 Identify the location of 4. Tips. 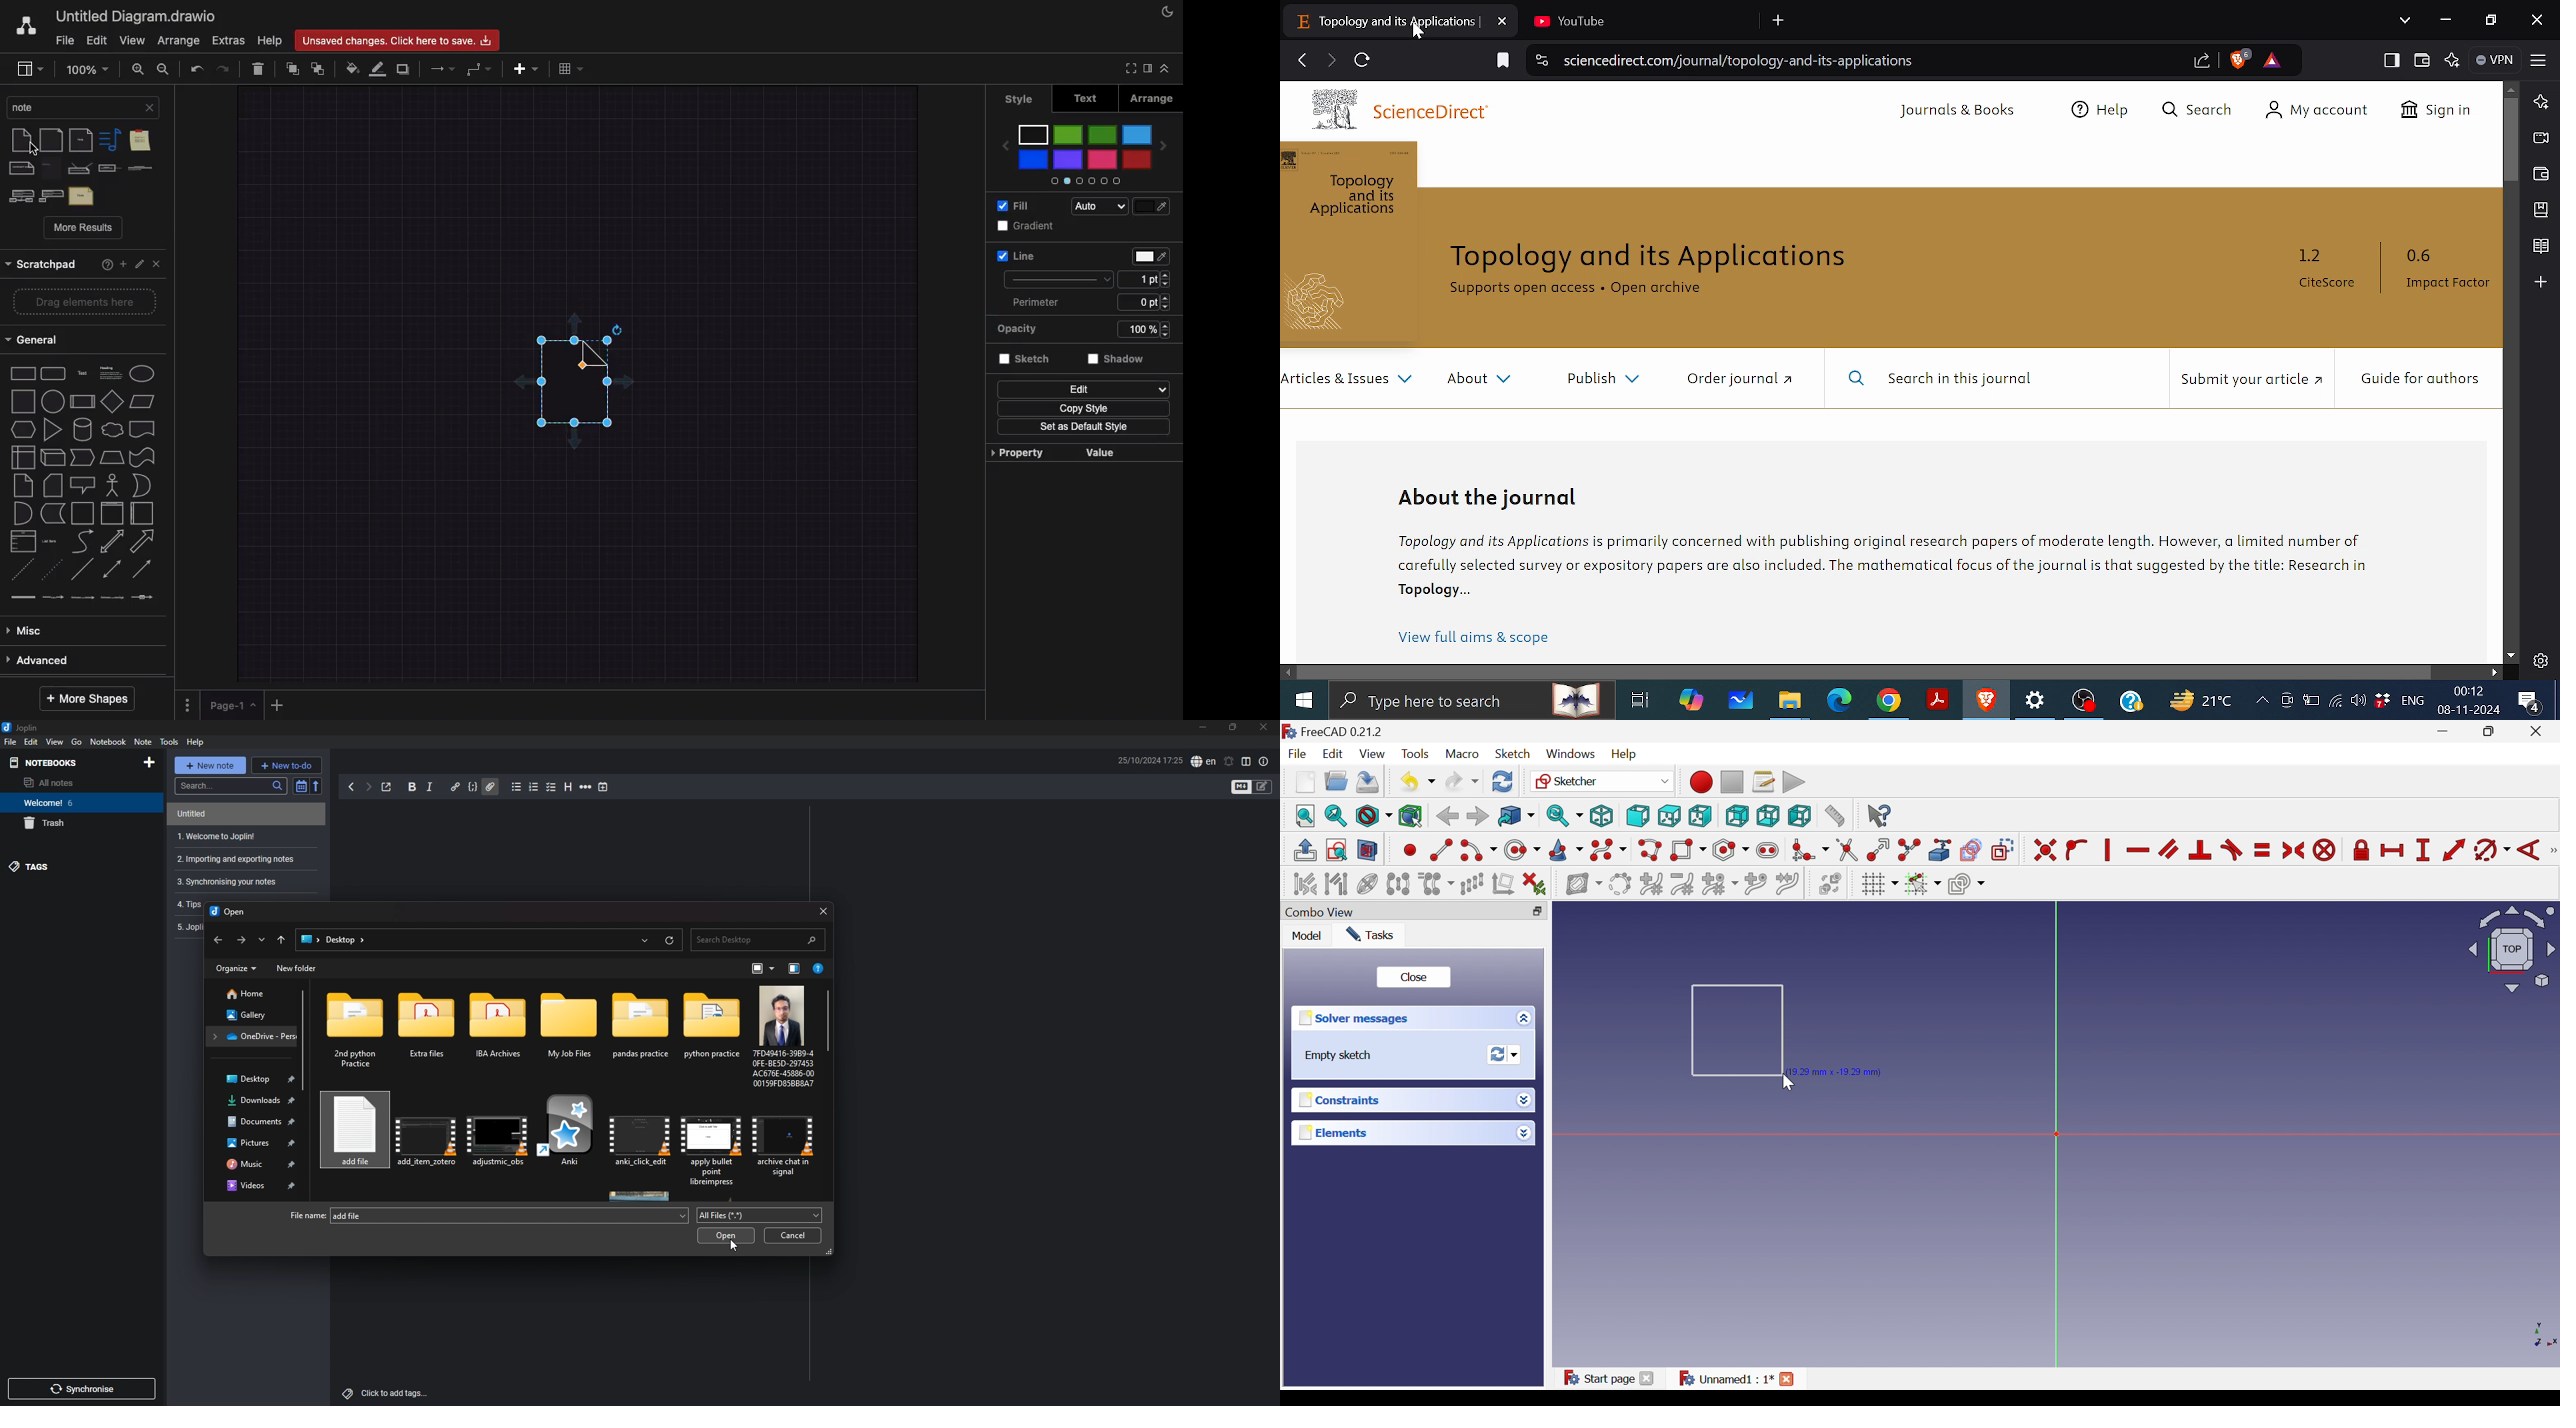
(187, 903).